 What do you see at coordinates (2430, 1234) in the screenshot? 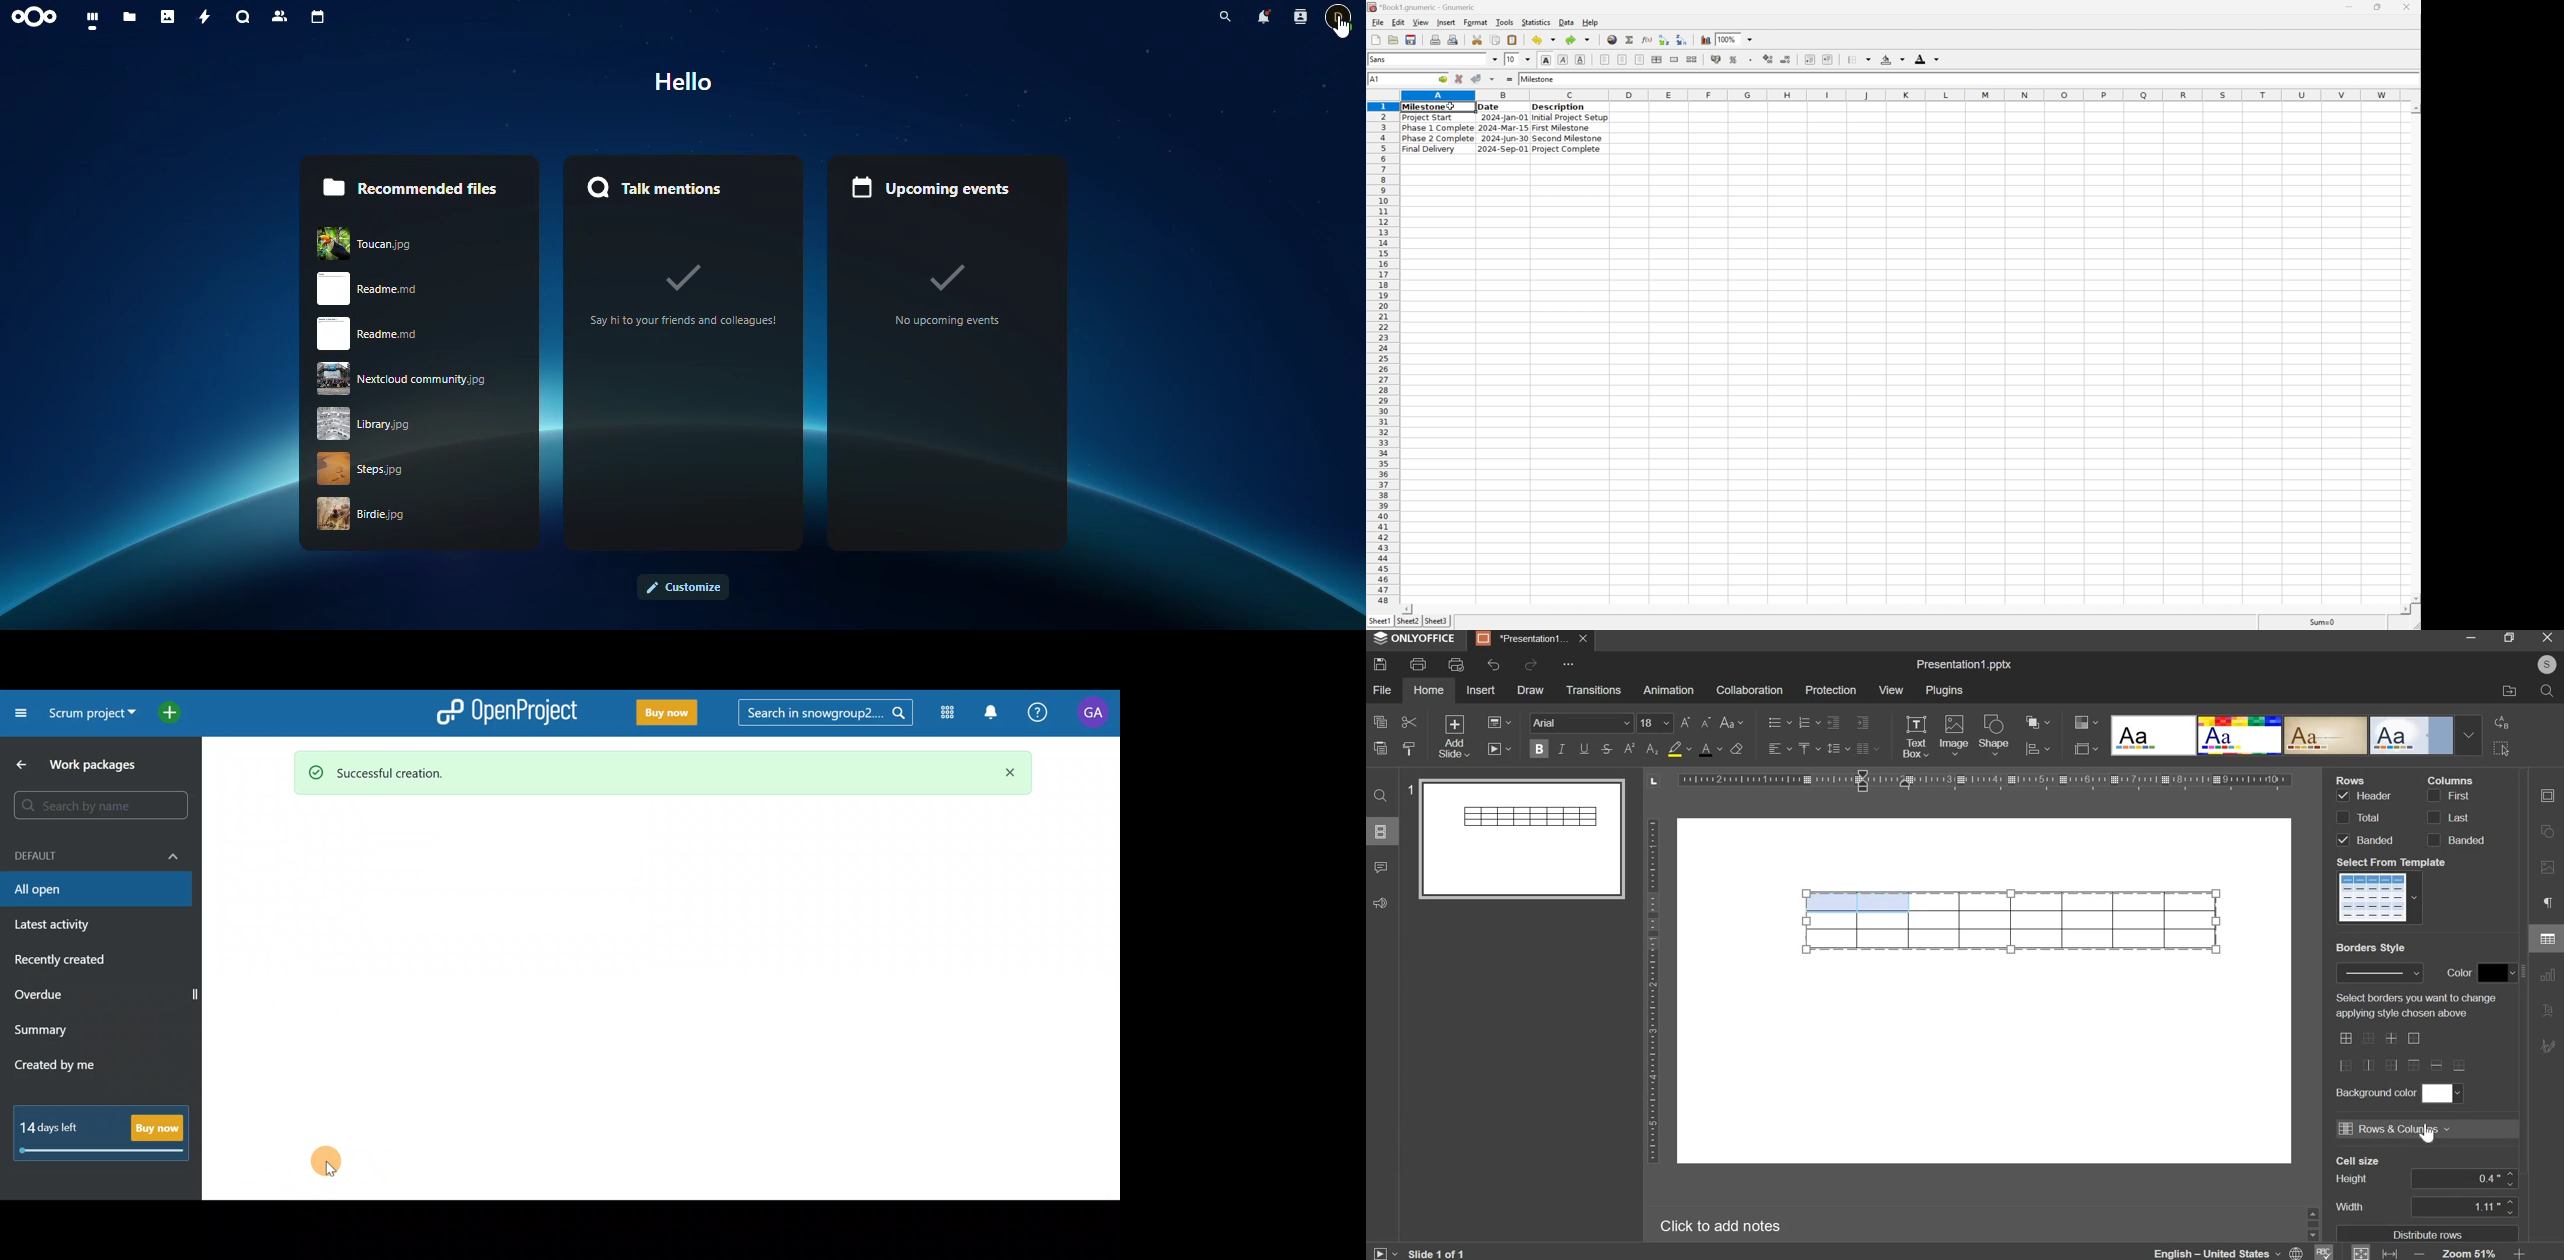
I see `Distribute rows` at bounding box center [2430, 1234].